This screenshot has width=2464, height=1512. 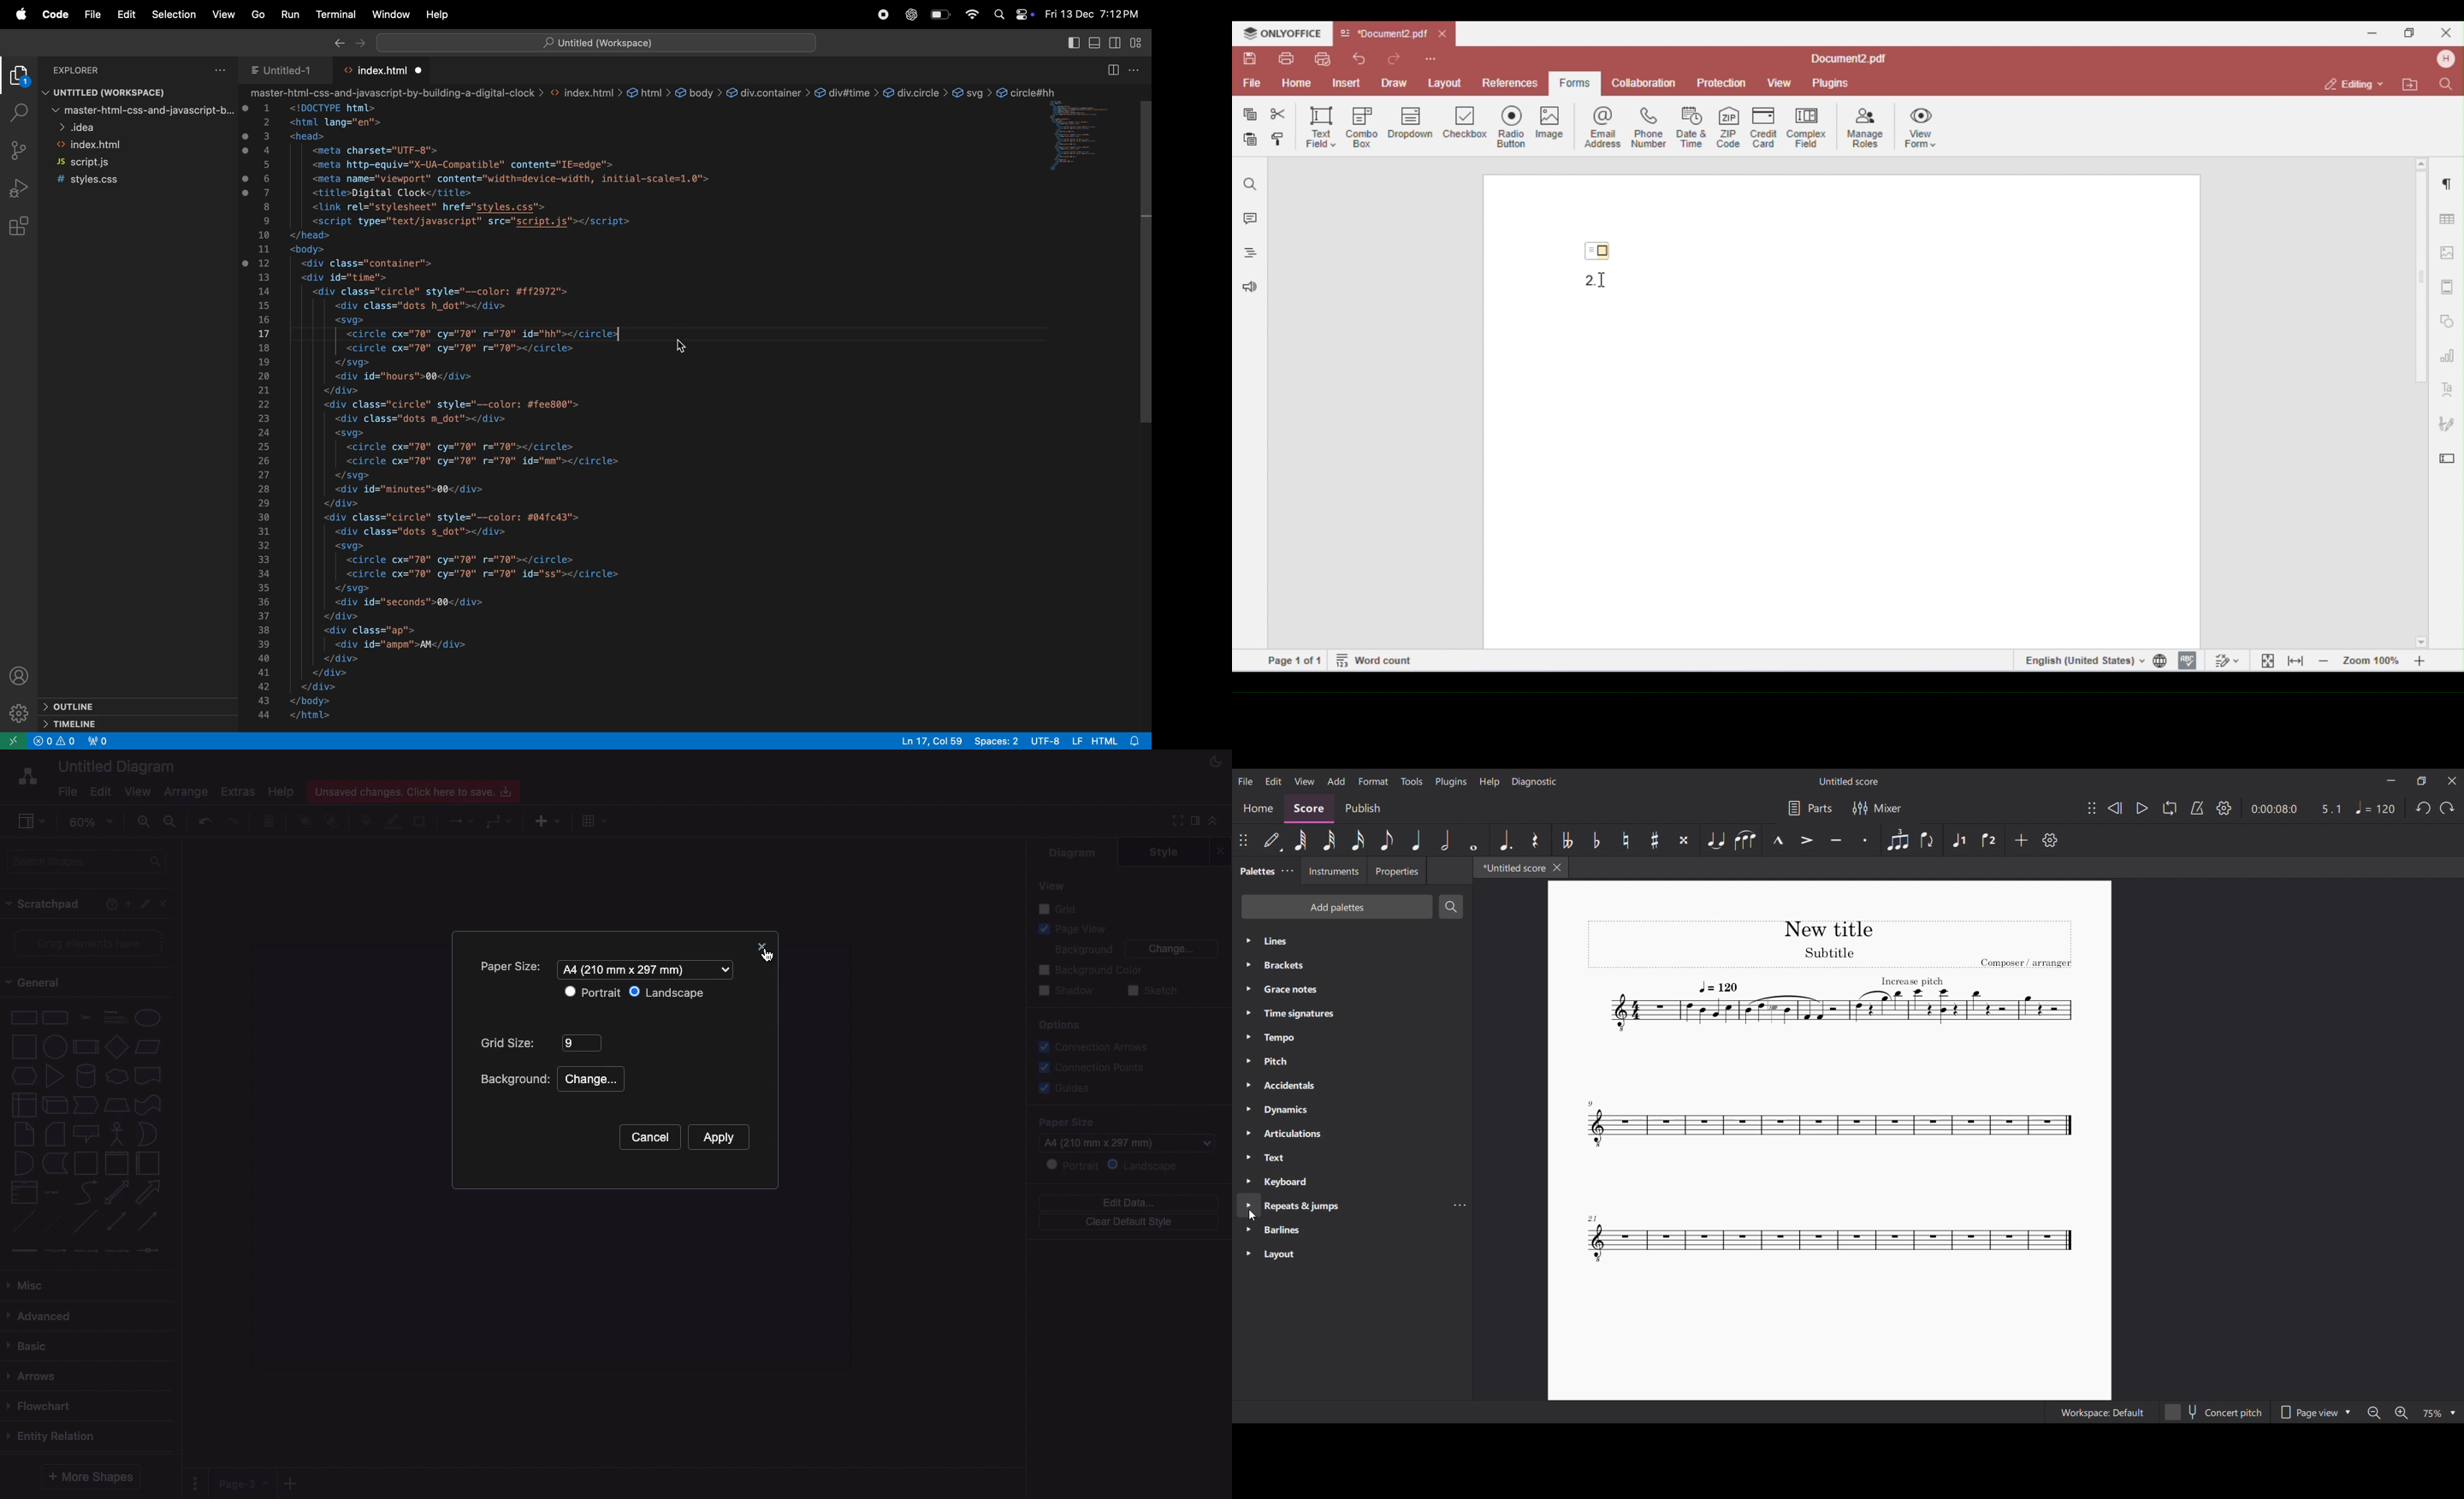 I want to click on 16th note, so click(x=1358, y=840).